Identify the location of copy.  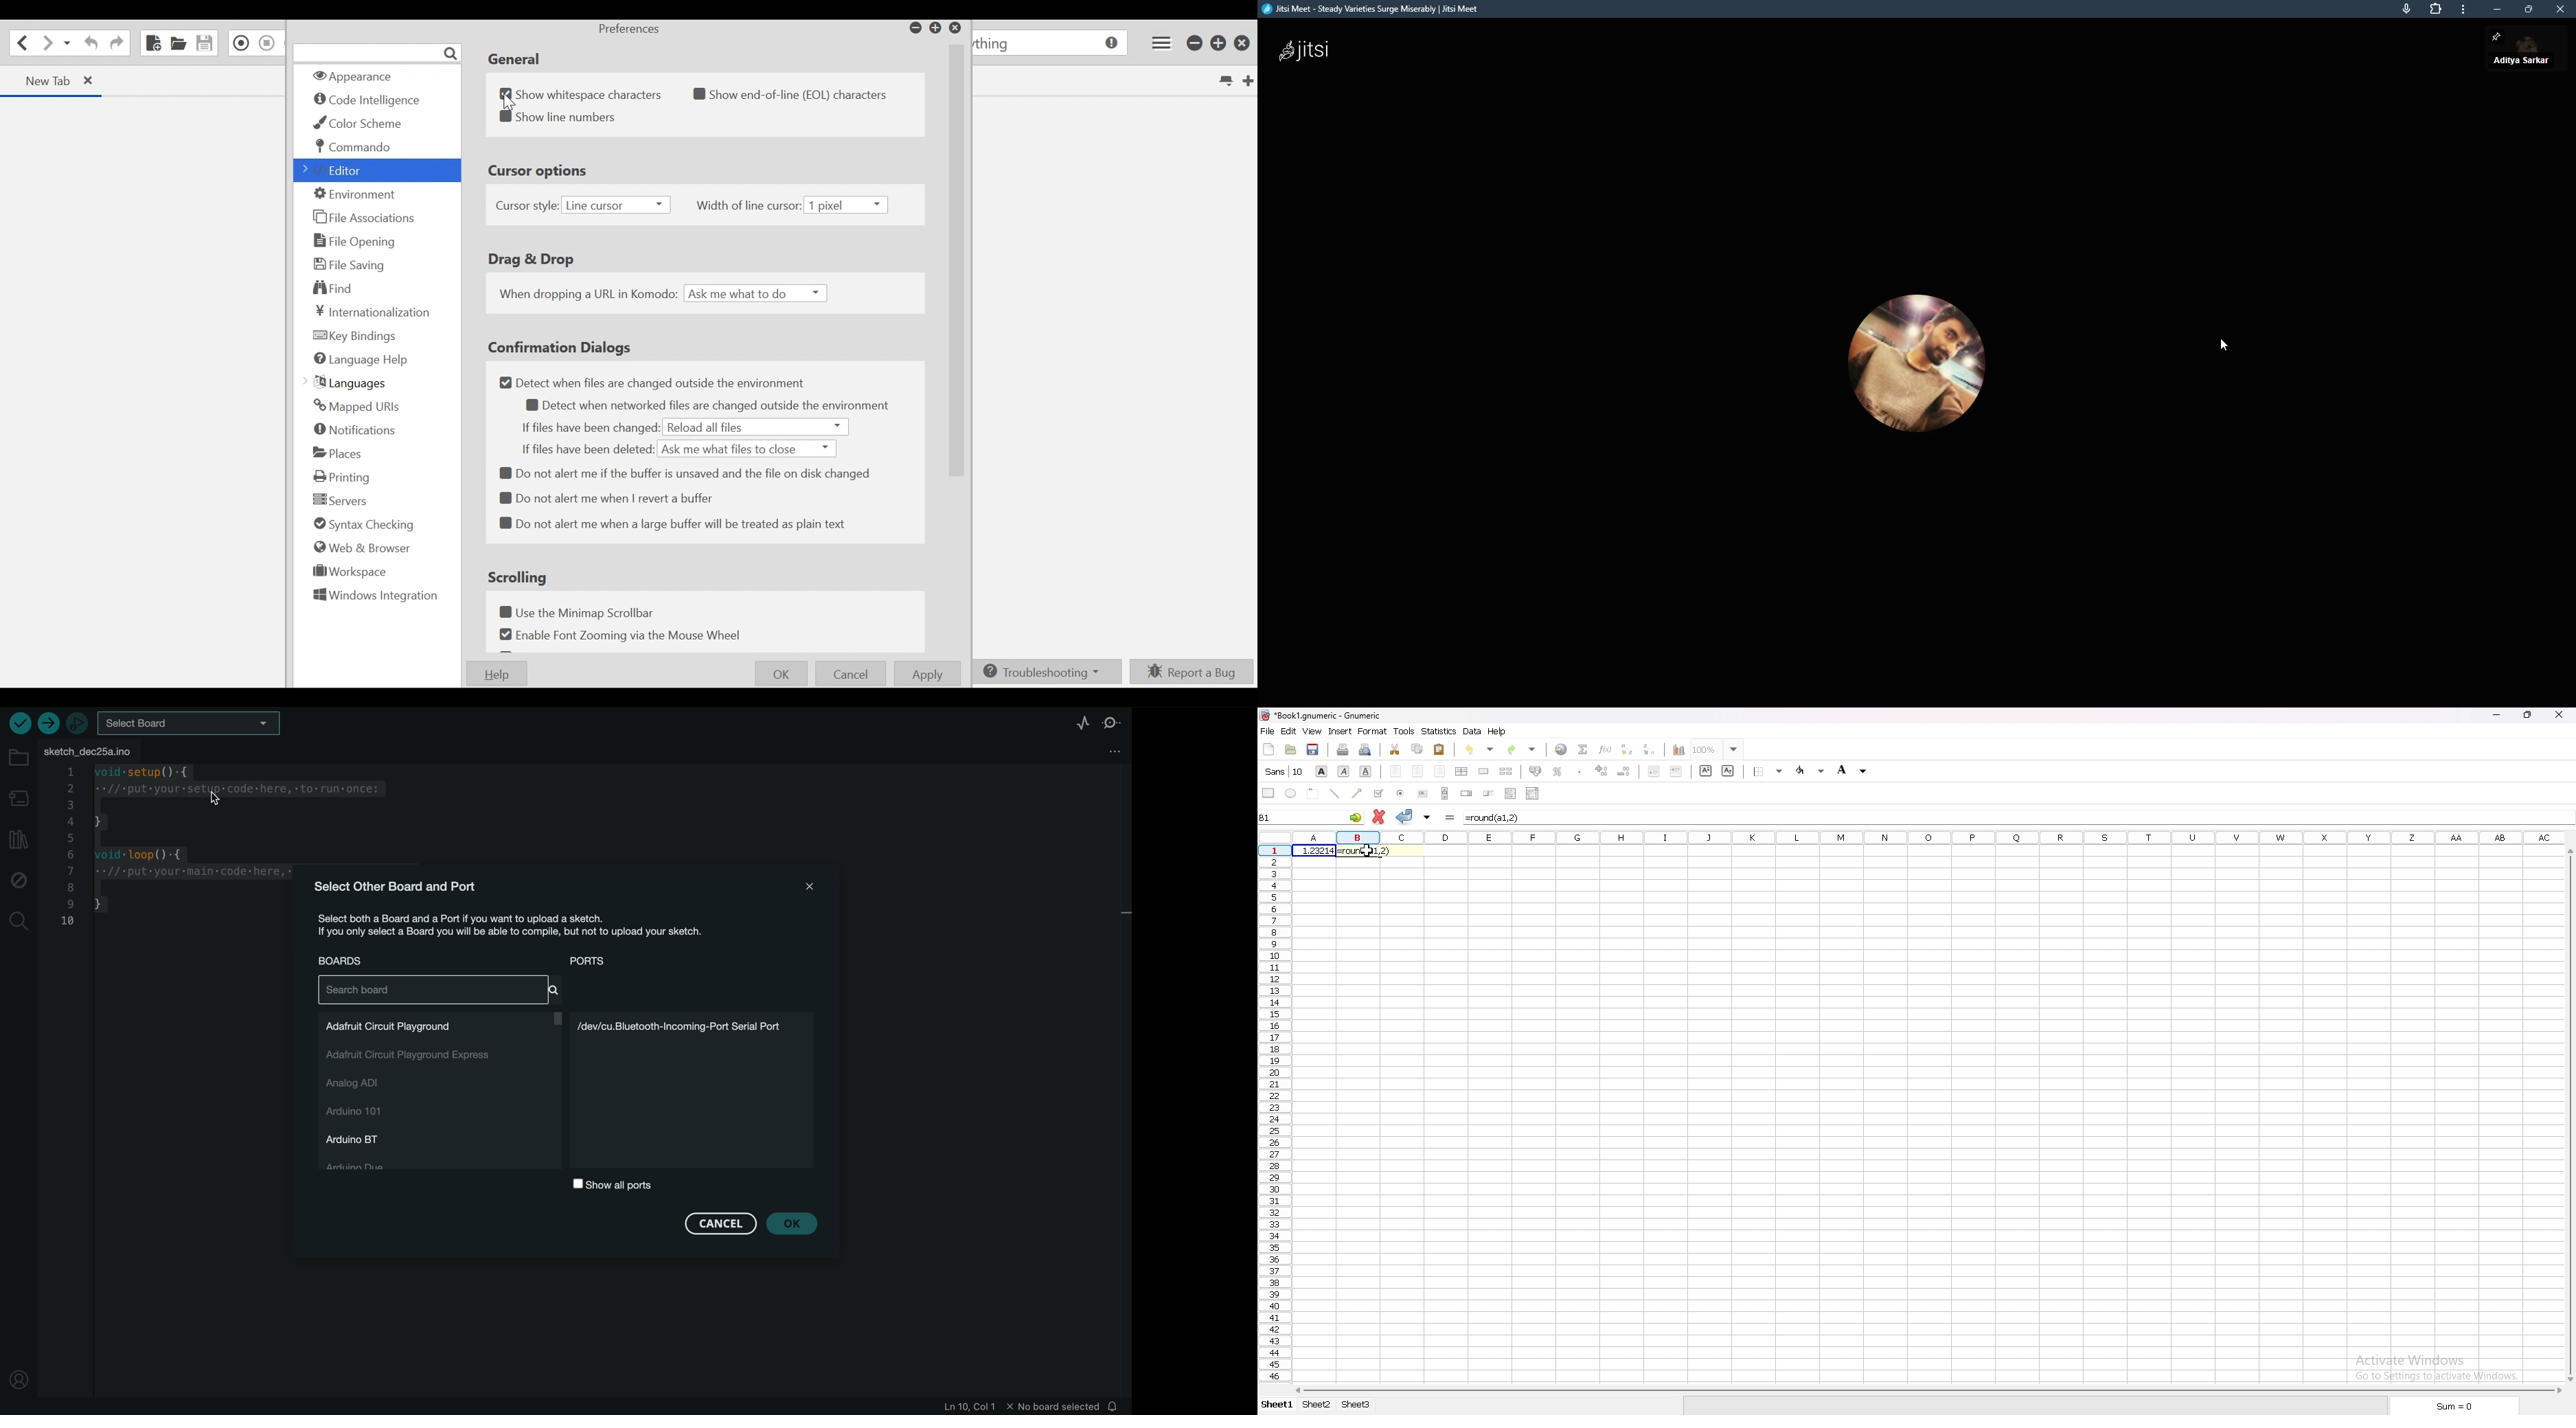
(1417, 749).